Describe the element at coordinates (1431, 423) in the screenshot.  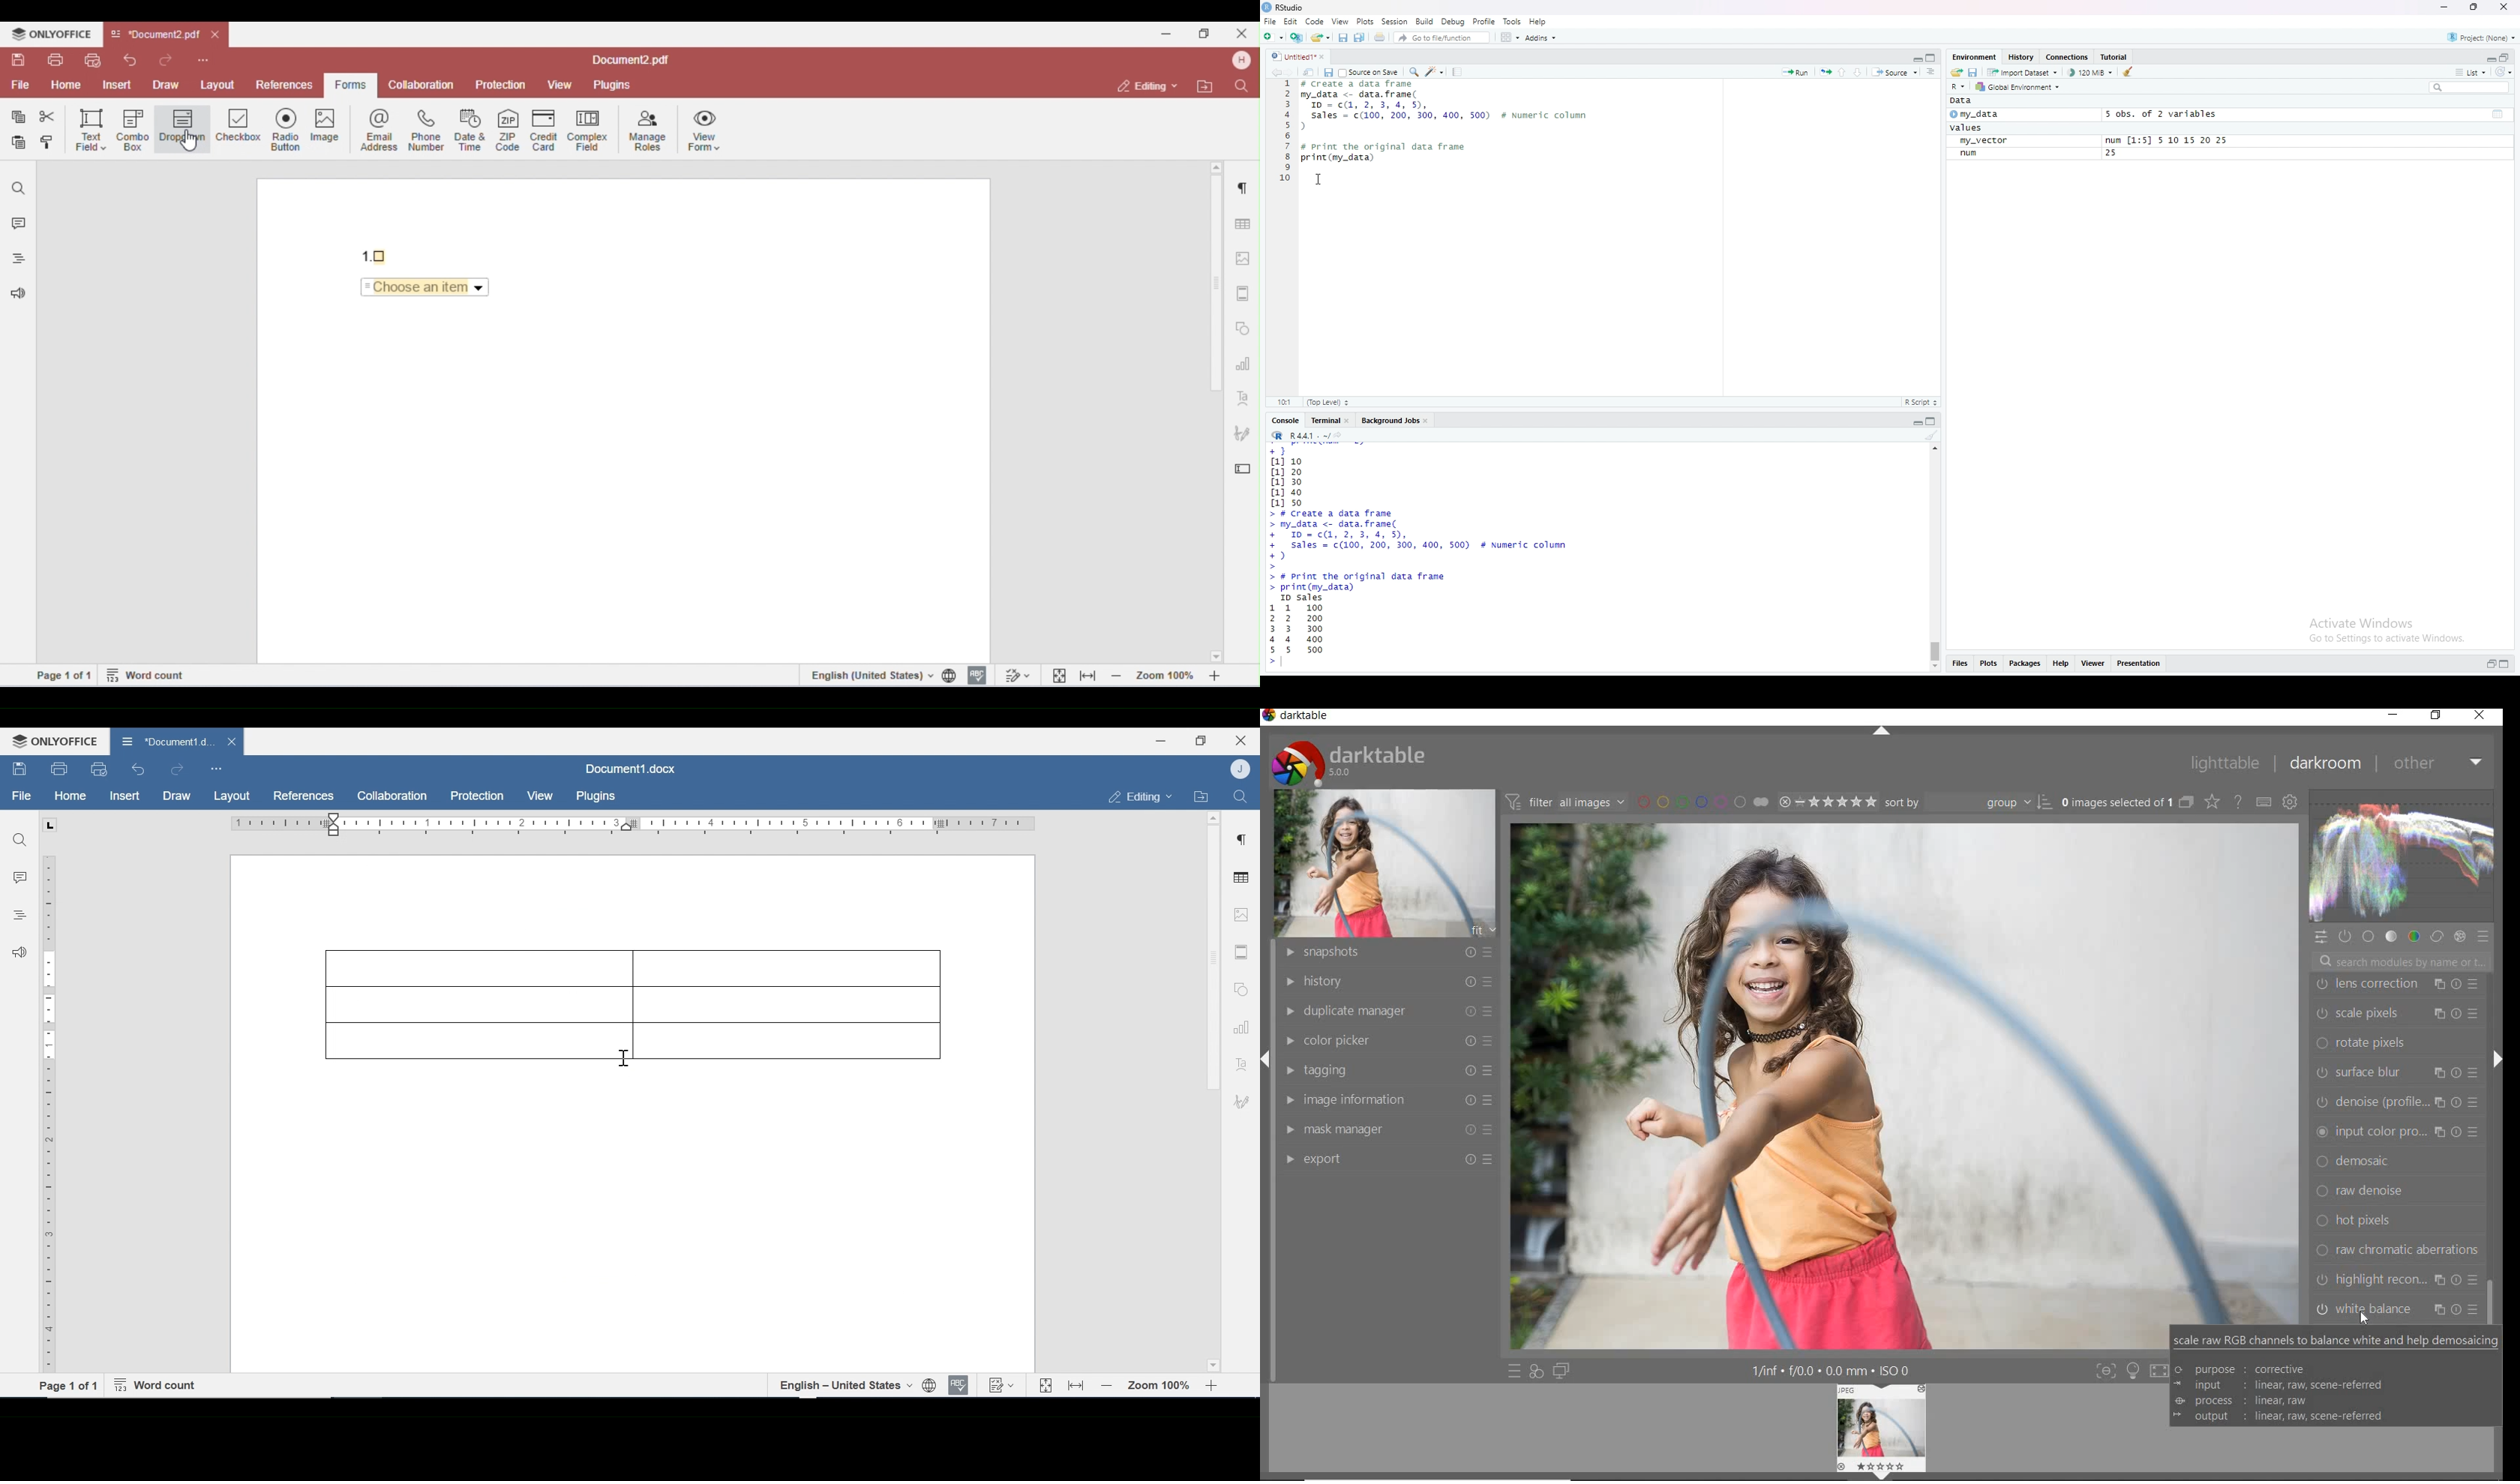
I see `close` at that location.